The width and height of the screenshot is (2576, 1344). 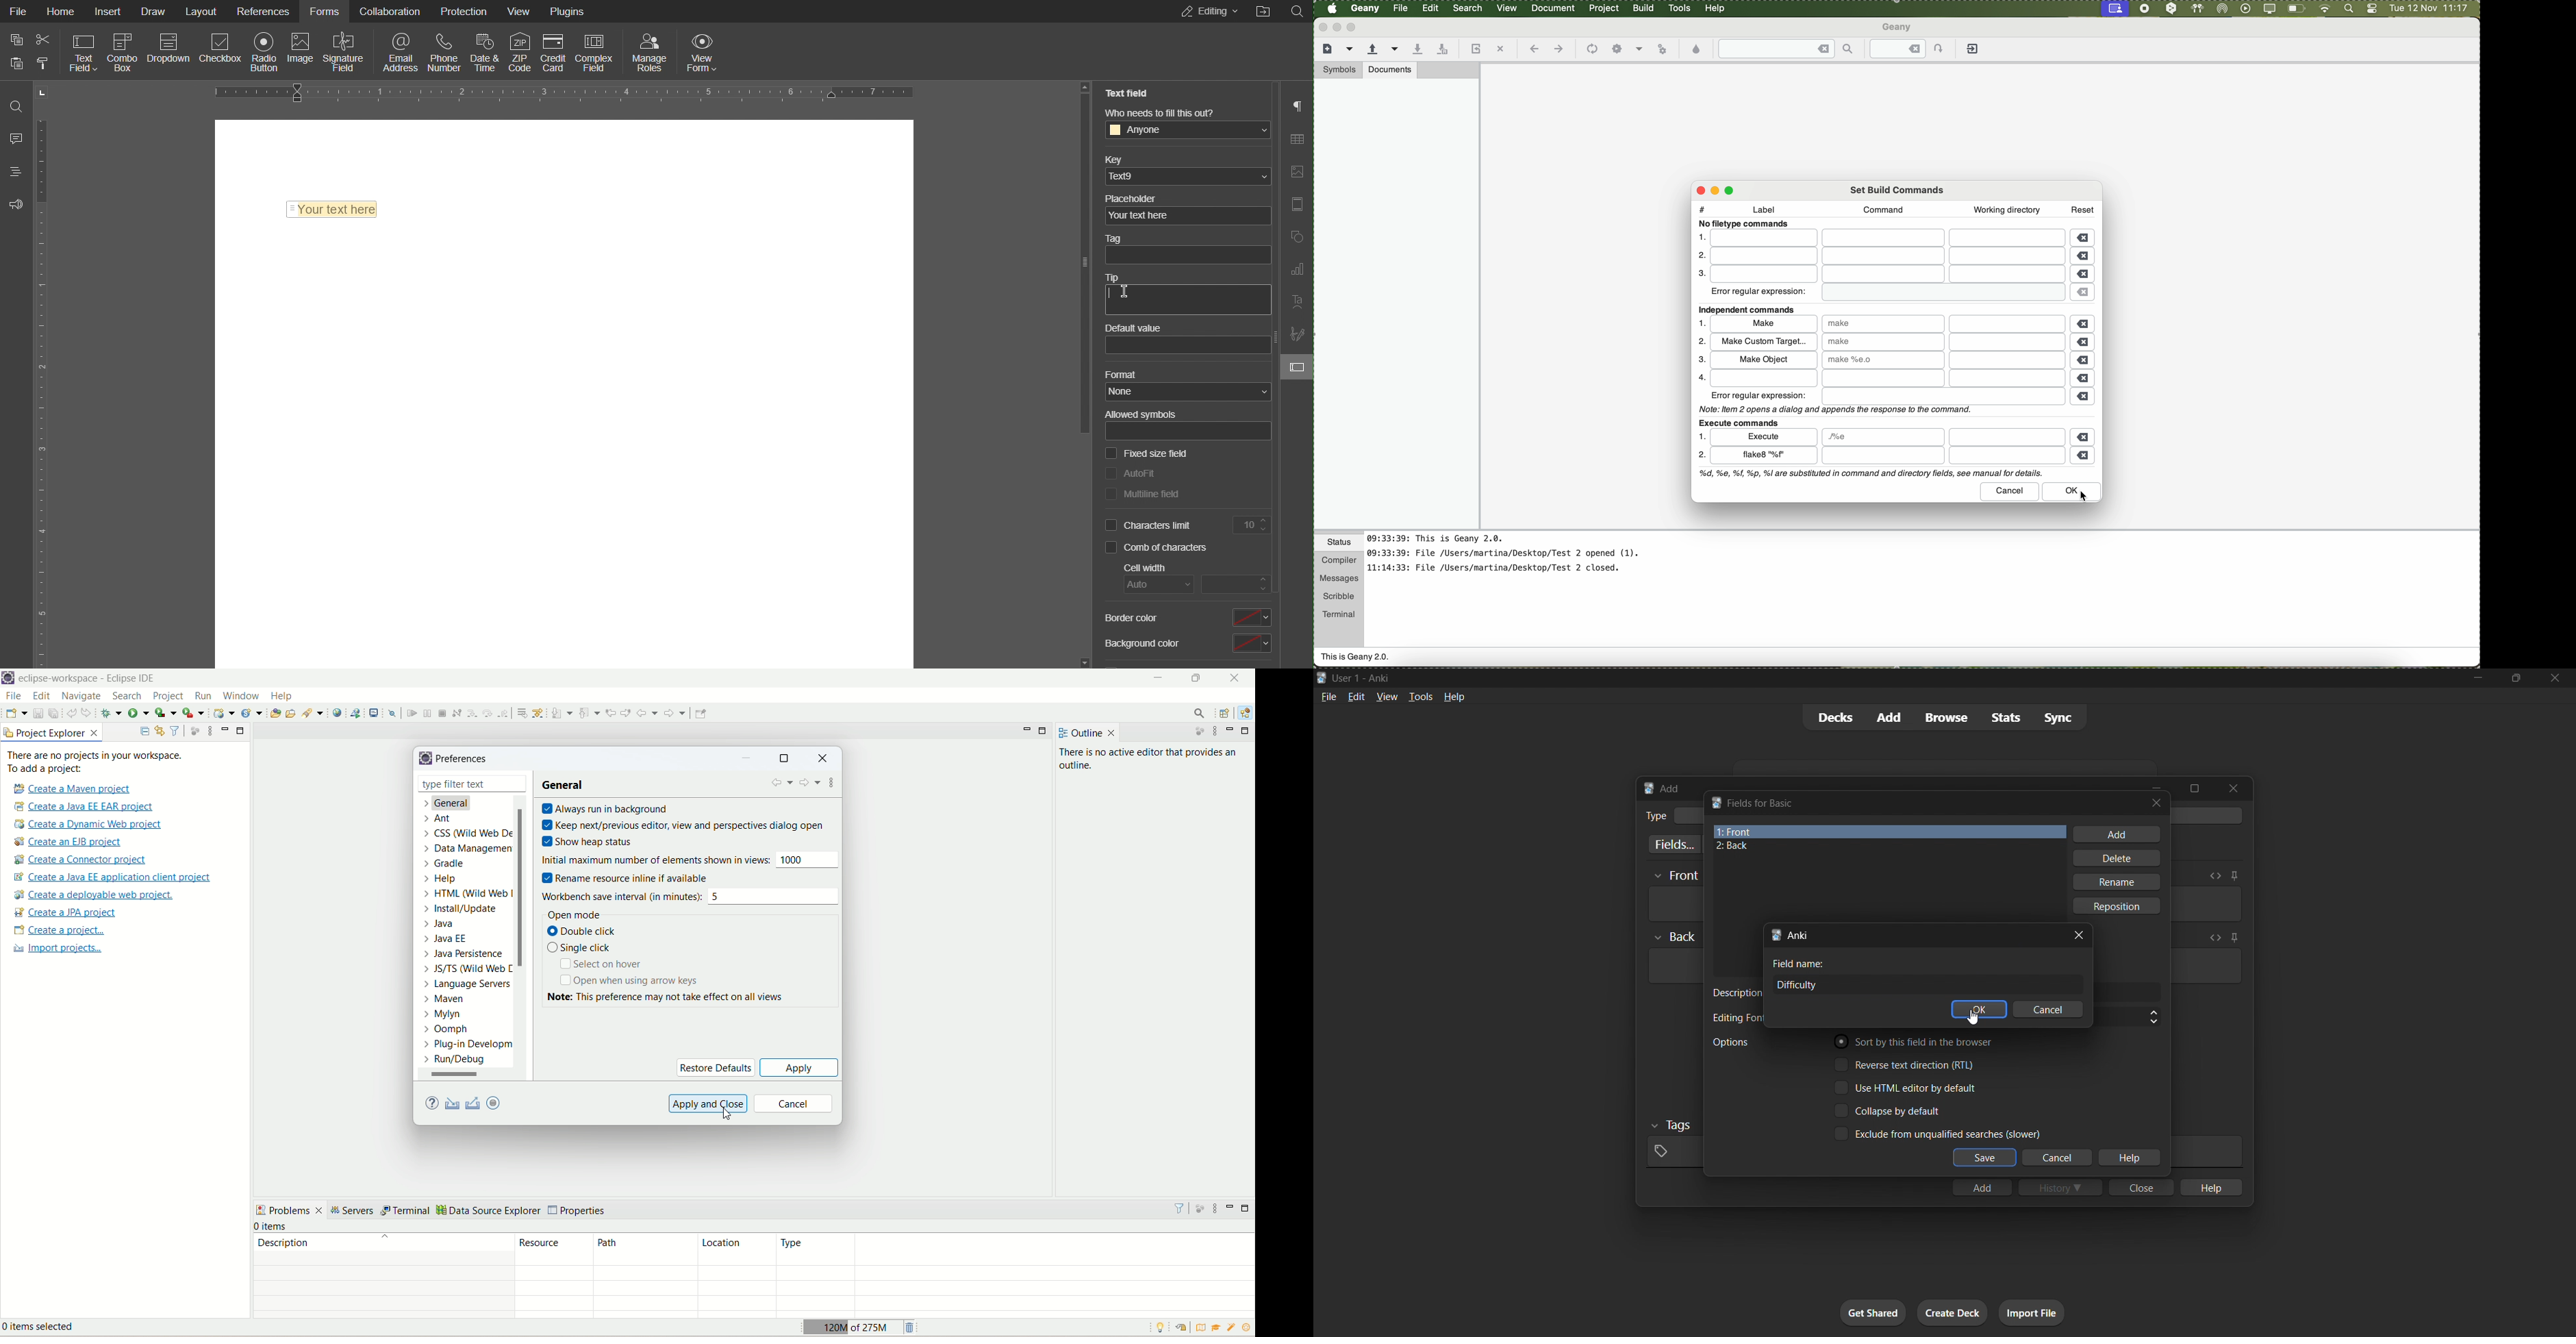 I want to click on Toggle, so click(x=1937, y=1133).